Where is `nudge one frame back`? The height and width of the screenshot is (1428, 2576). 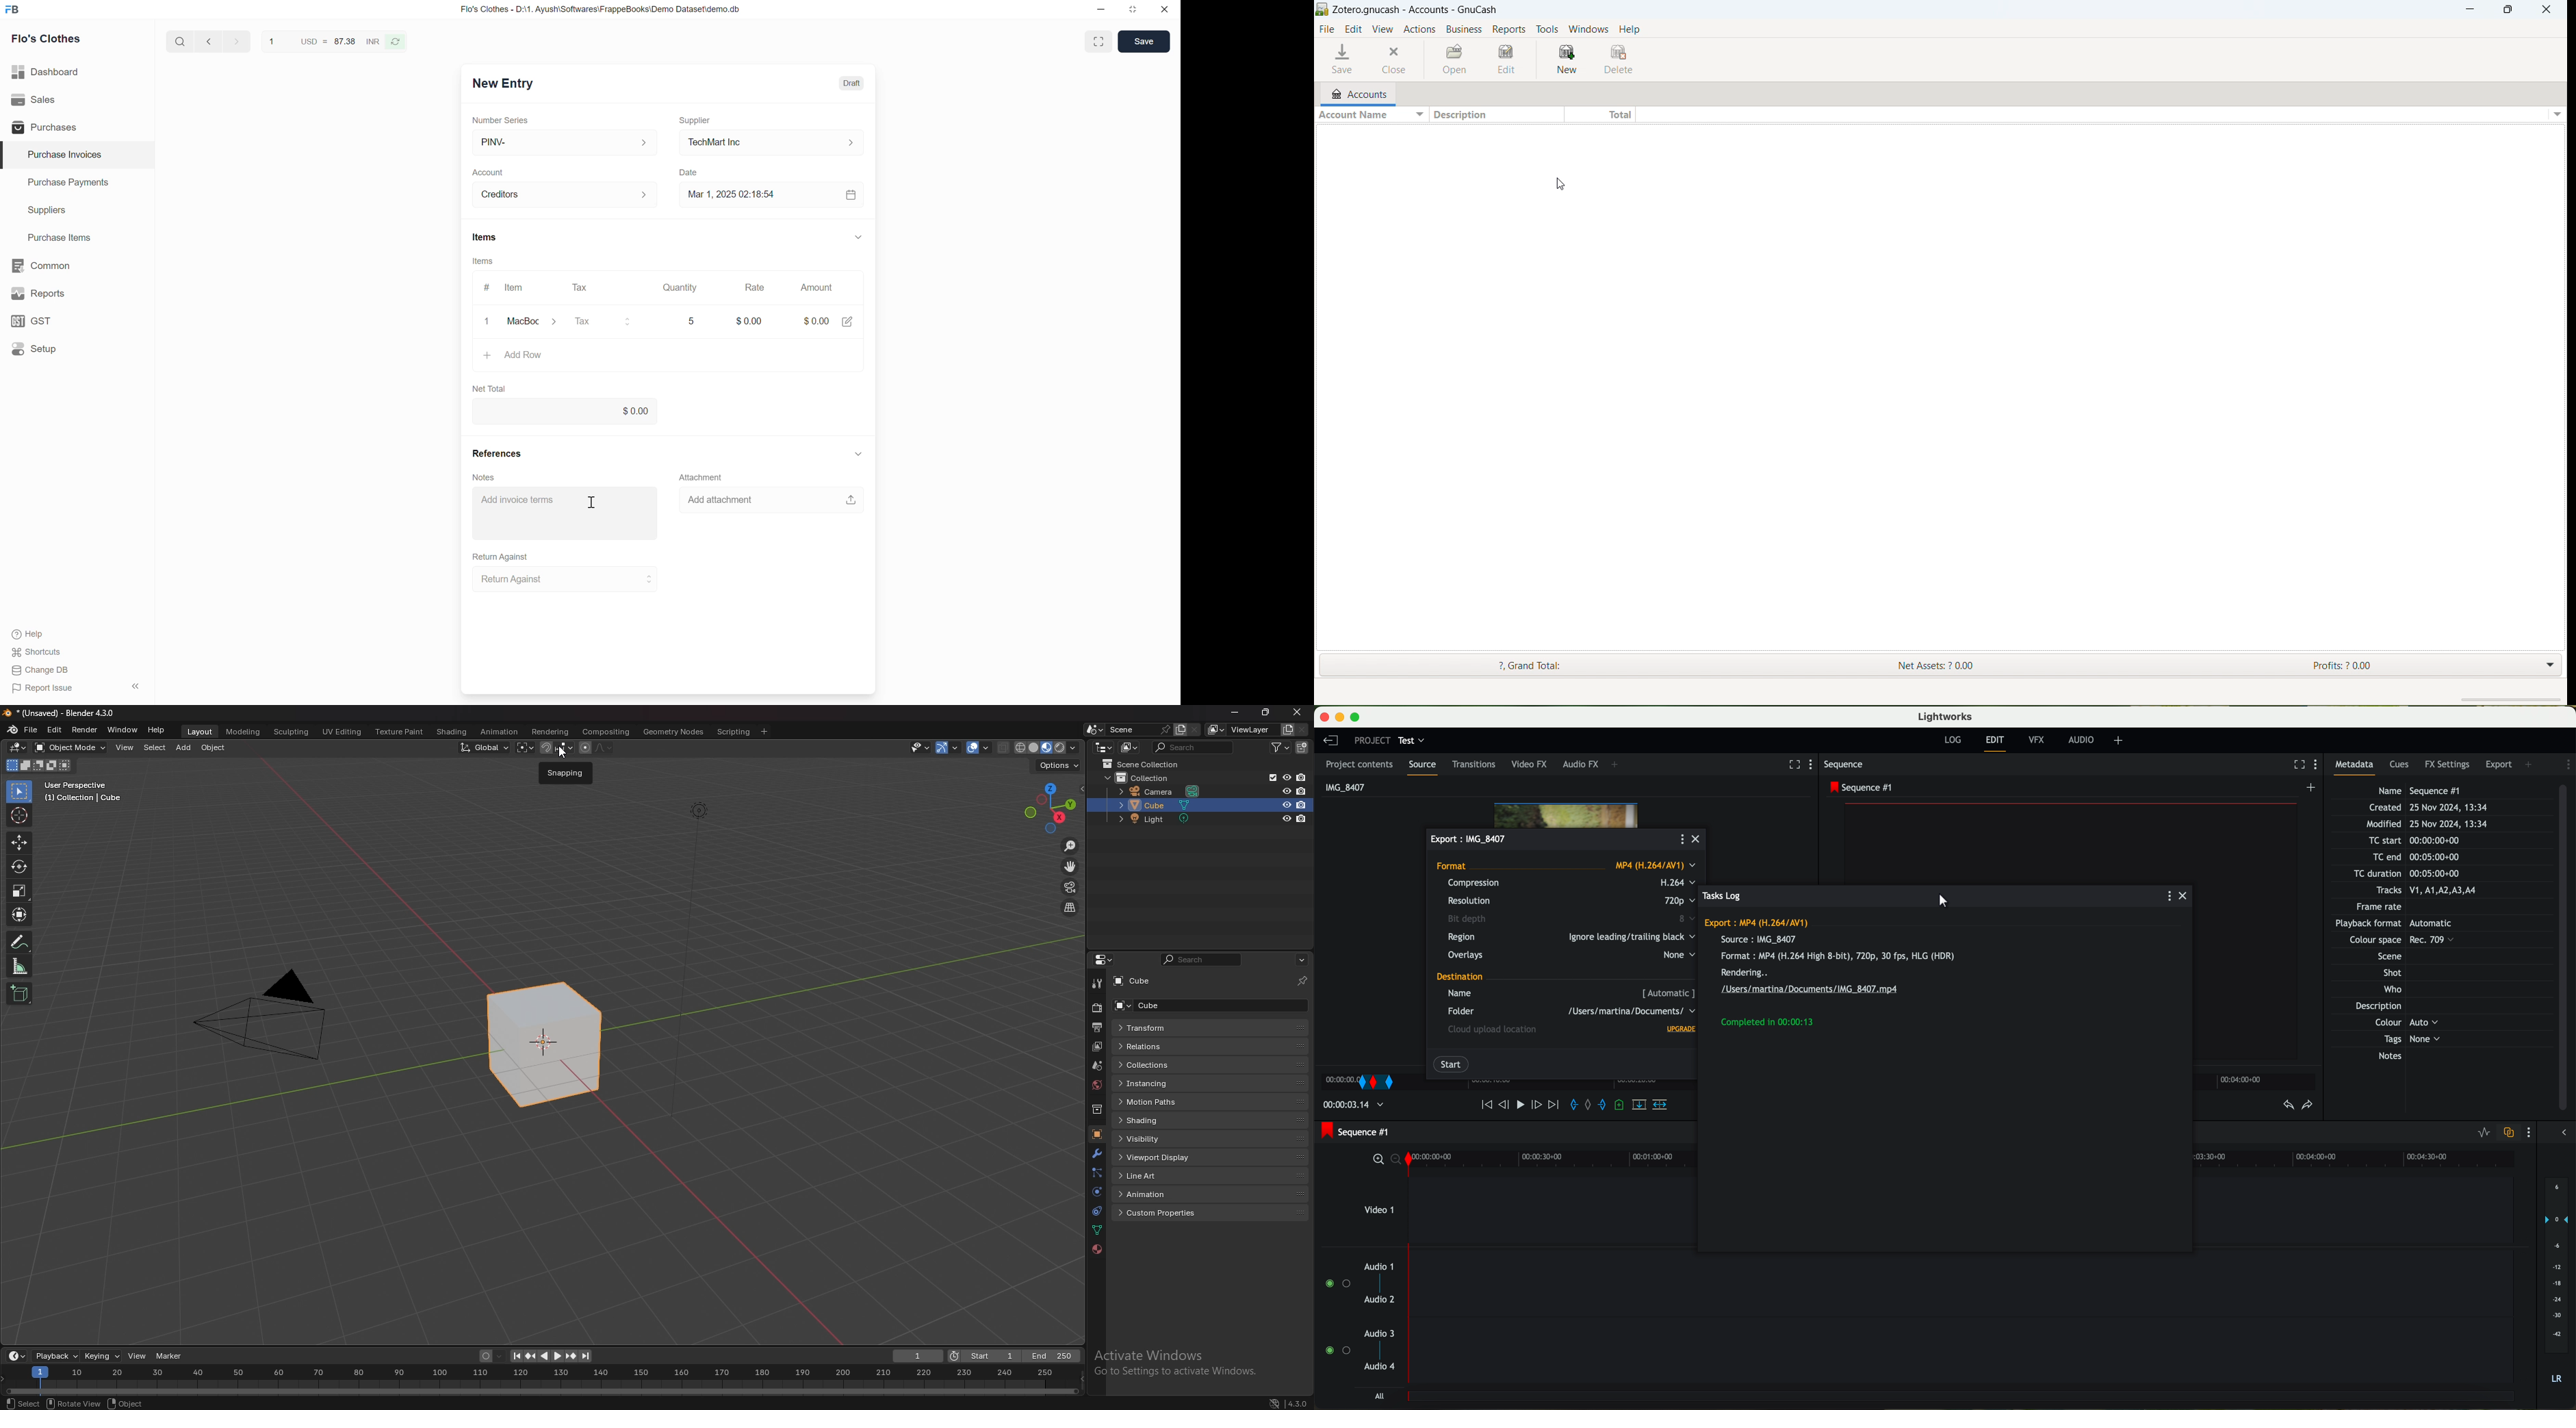
nudge one frame back is located at coordinates (1506, 1103).